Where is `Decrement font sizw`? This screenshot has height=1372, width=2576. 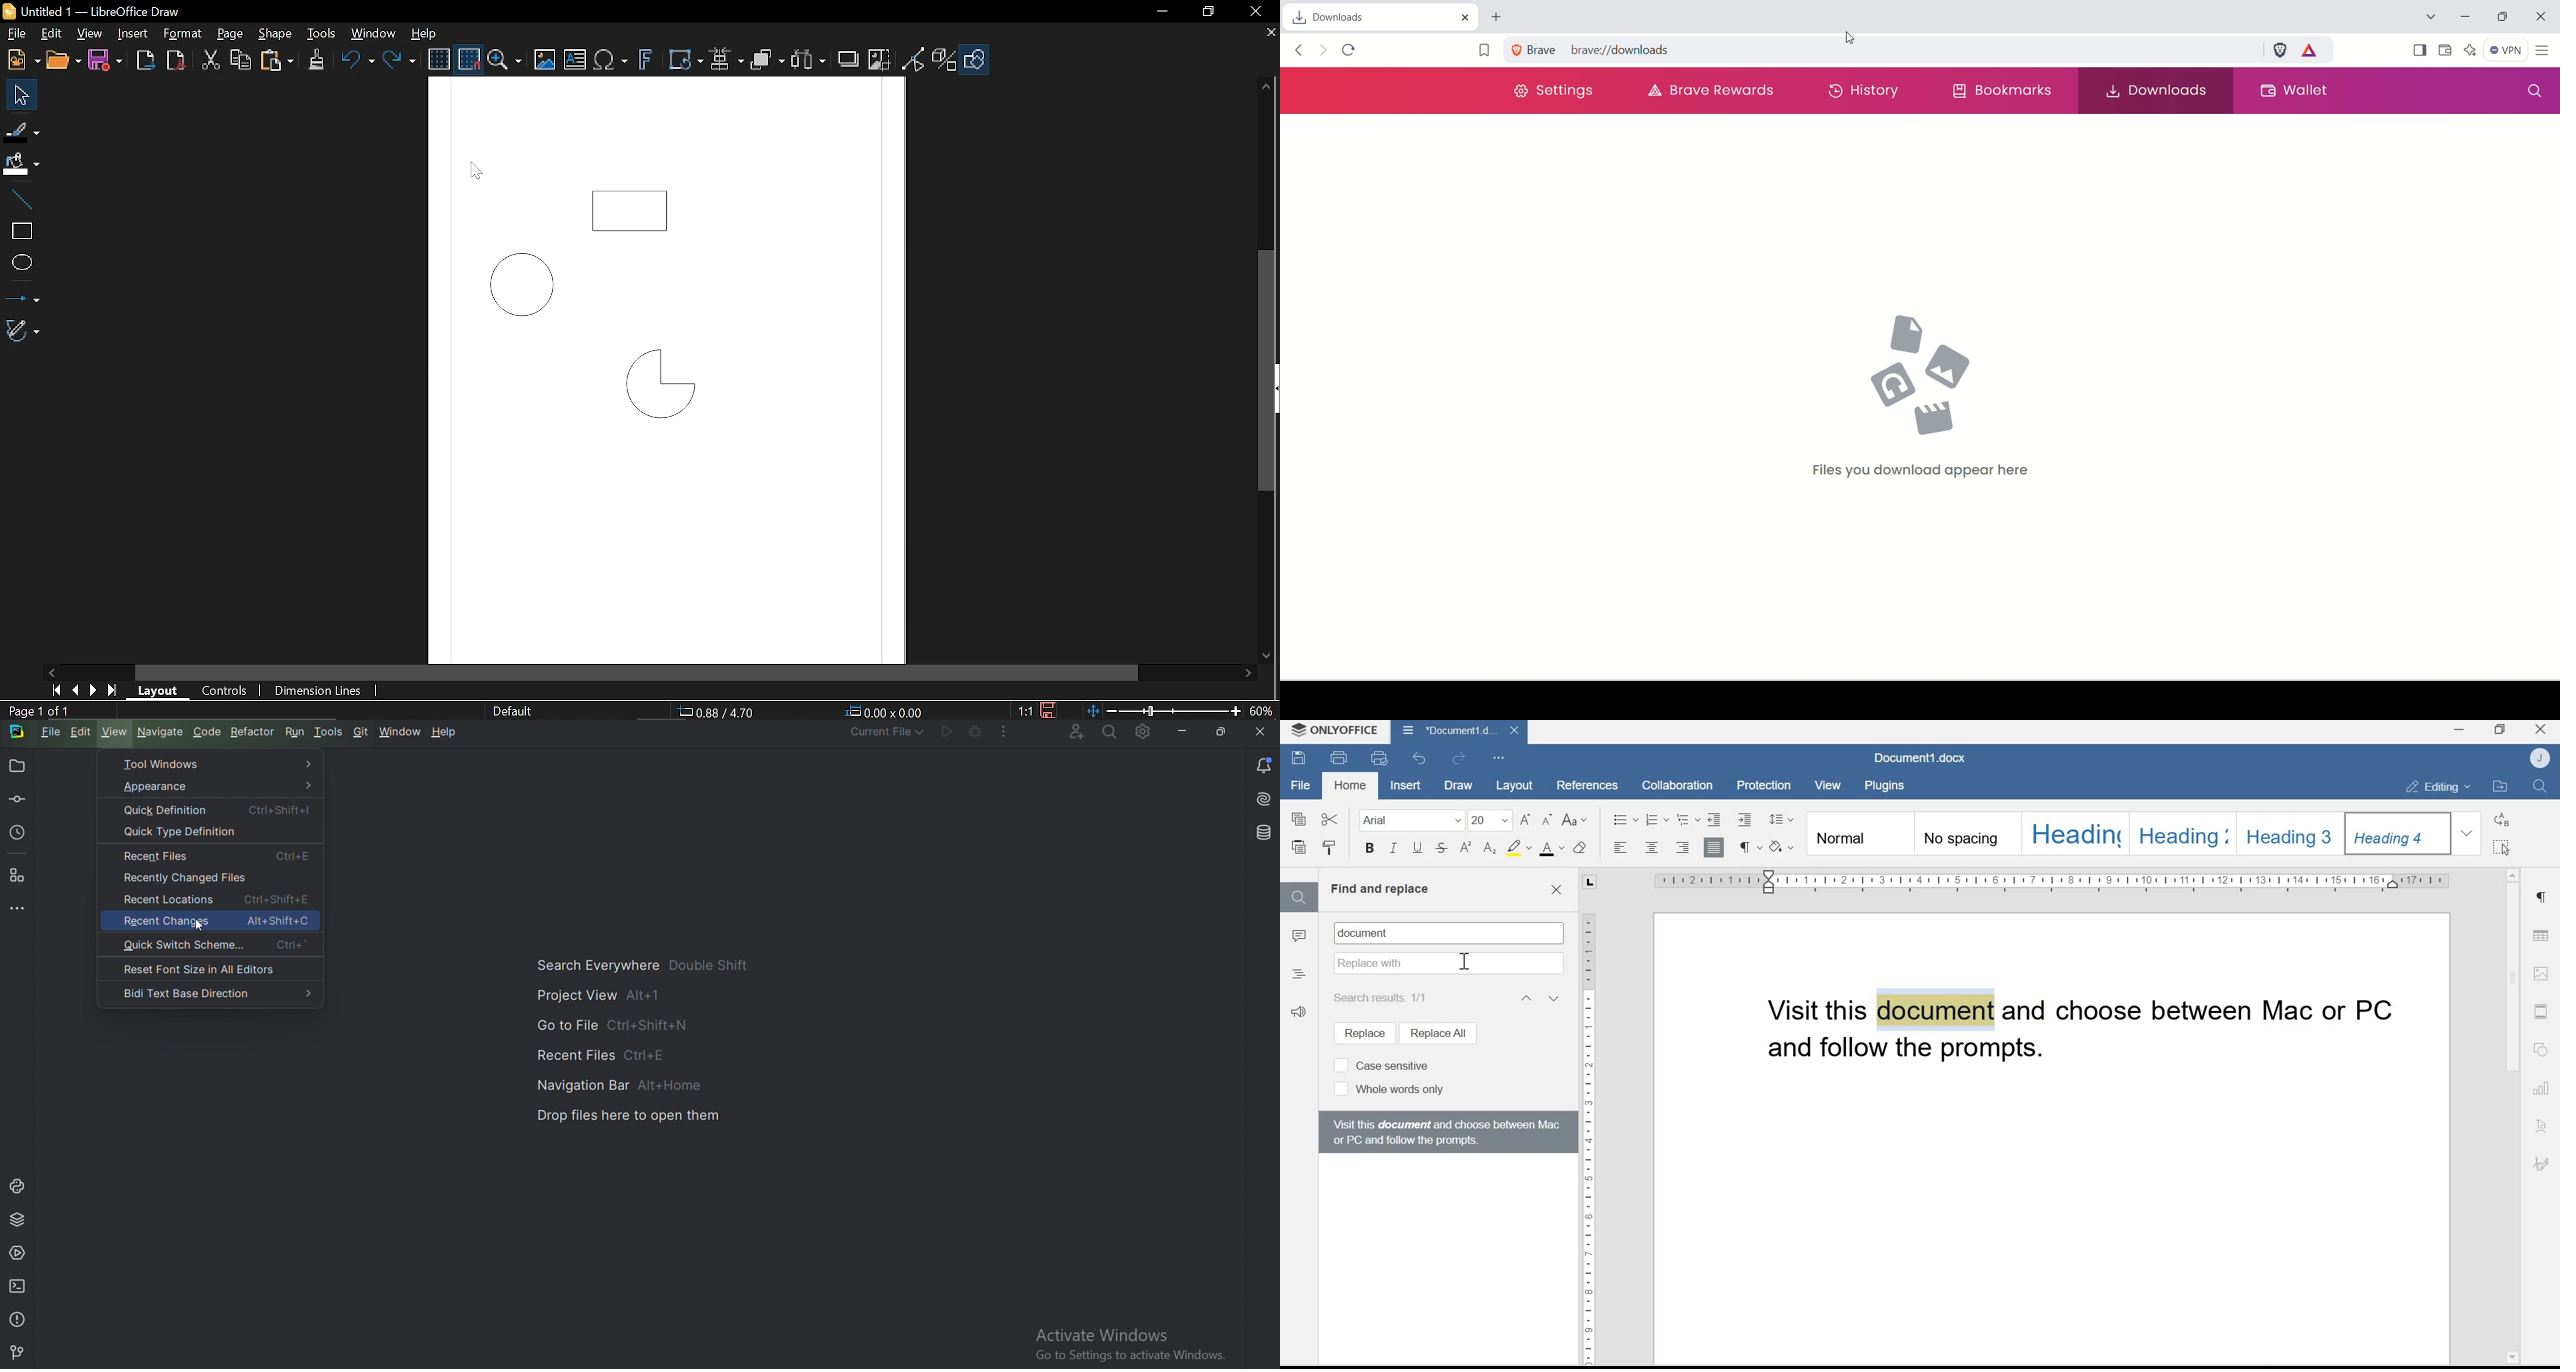 Decrement font sizw is located at coordinates (1548, 820).